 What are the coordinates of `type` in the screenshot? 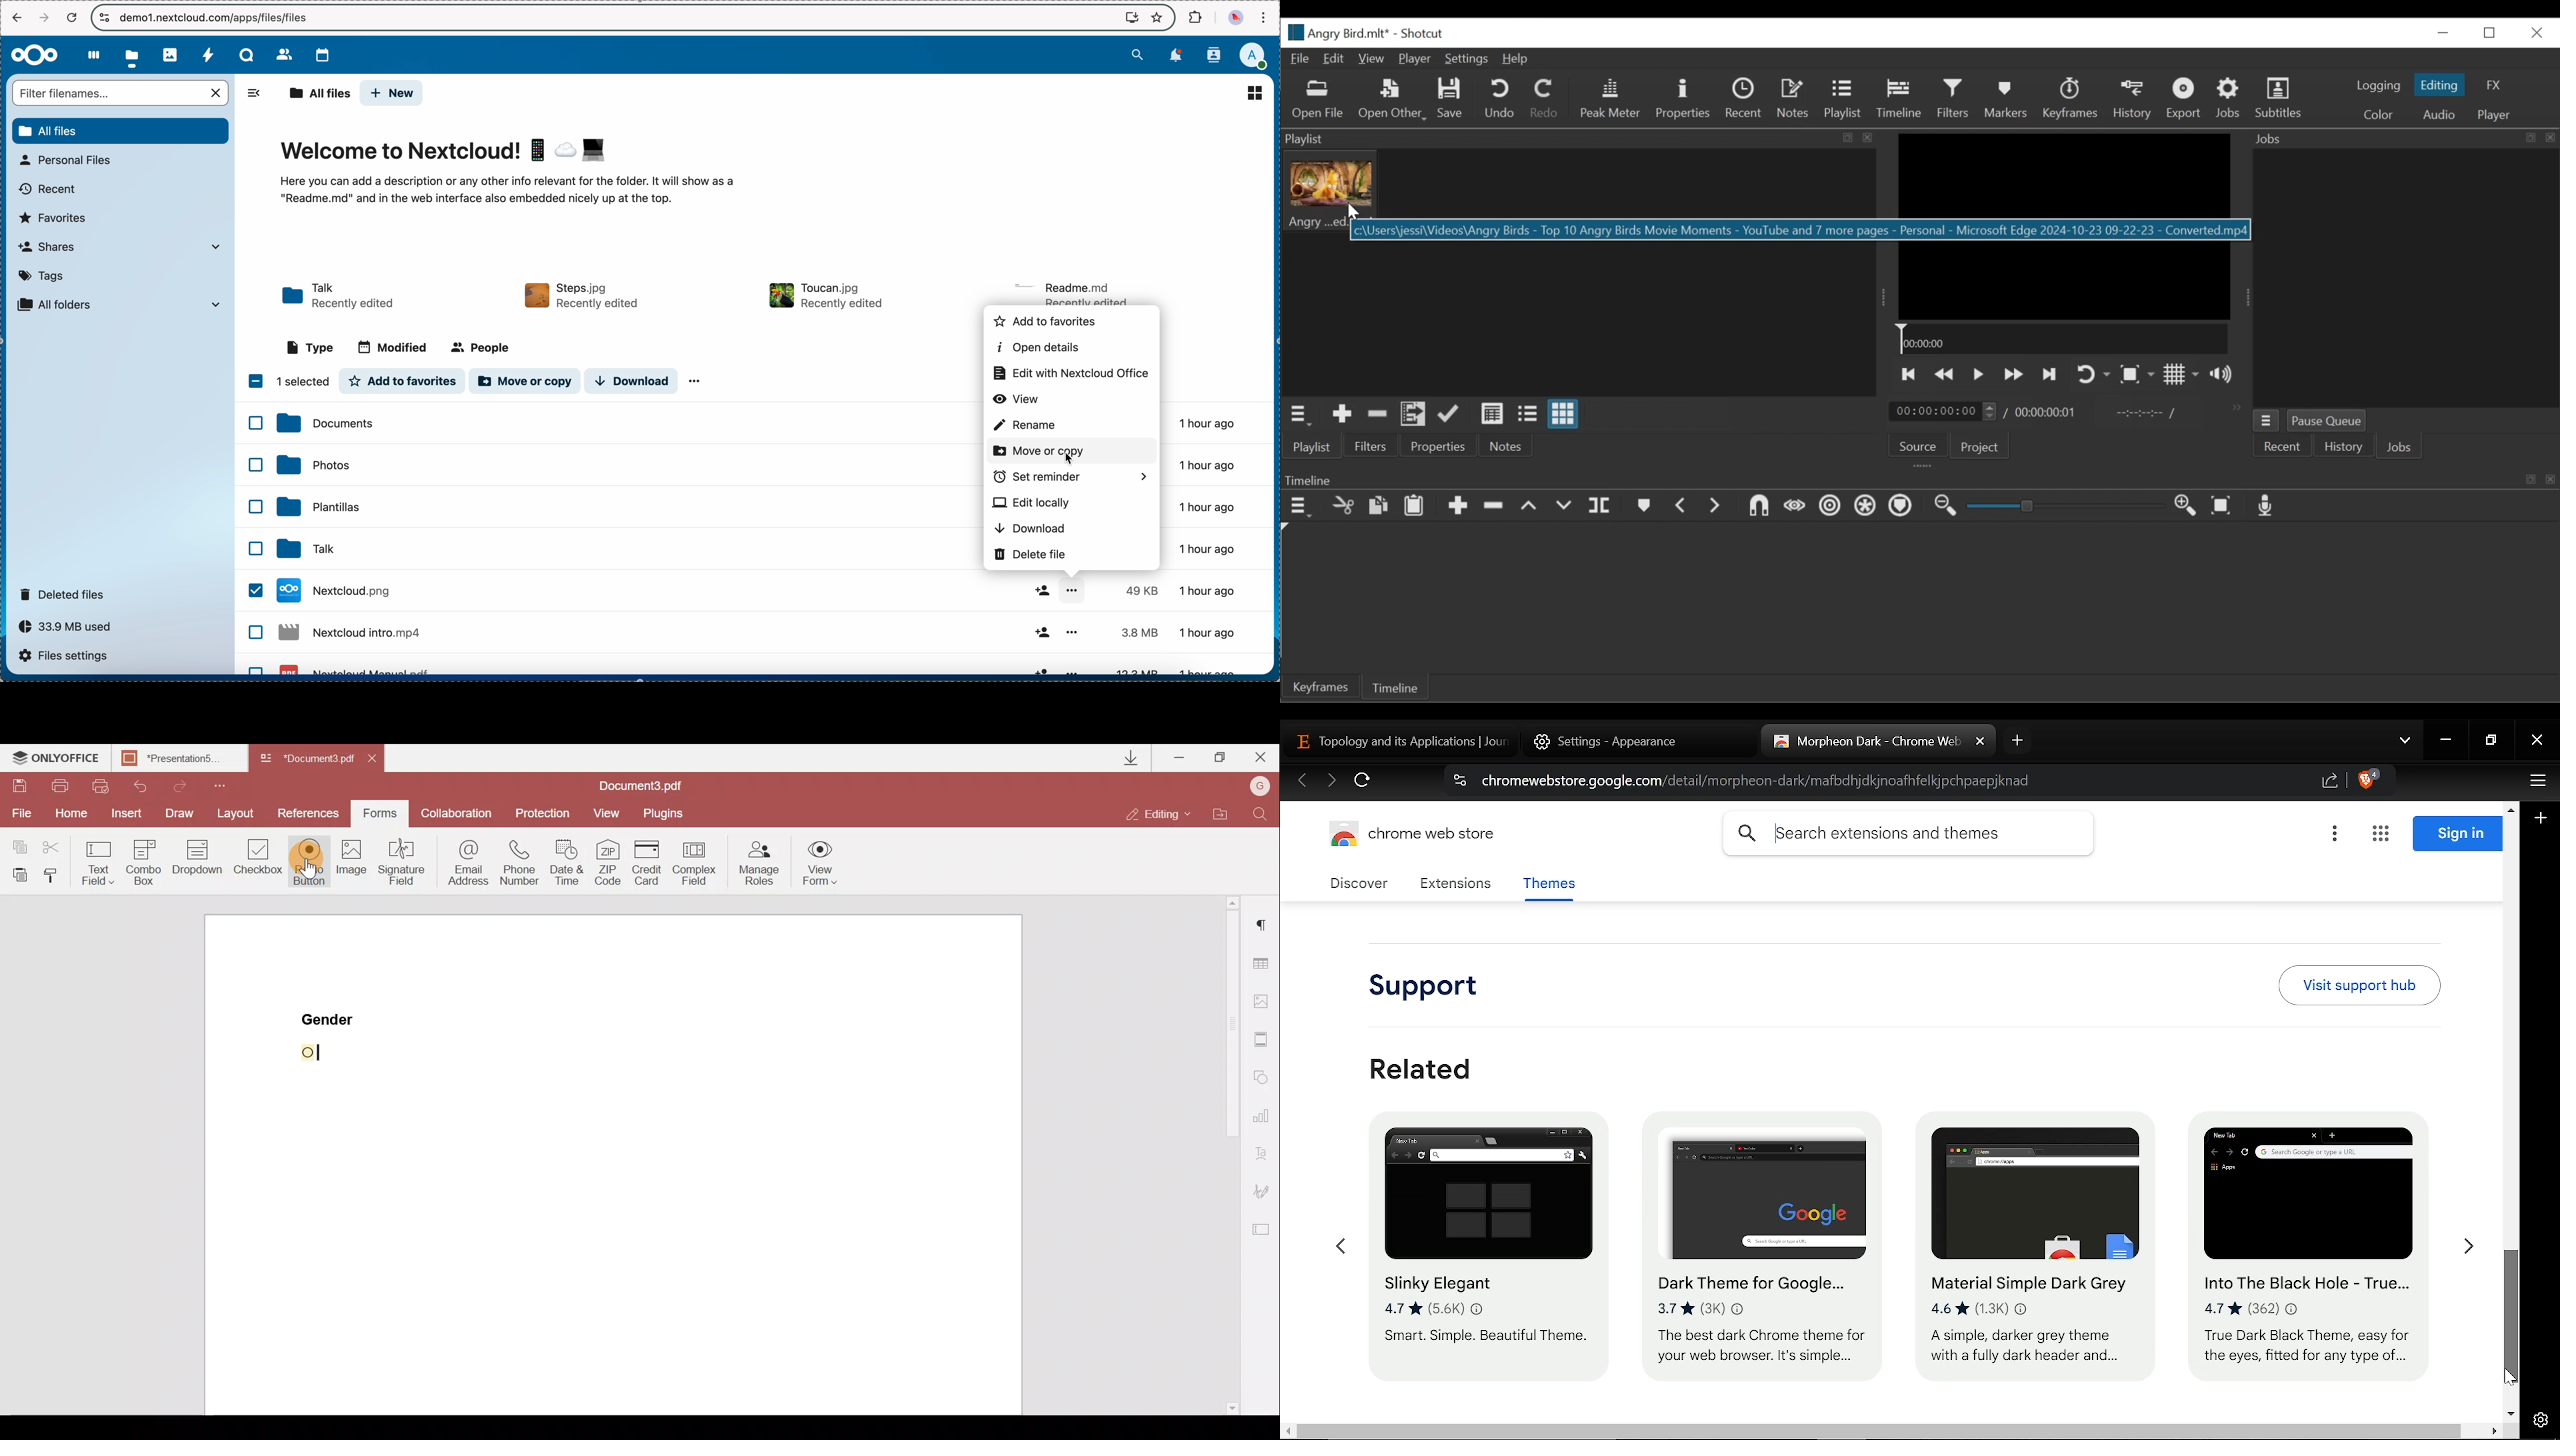 It's located at (310, 346).